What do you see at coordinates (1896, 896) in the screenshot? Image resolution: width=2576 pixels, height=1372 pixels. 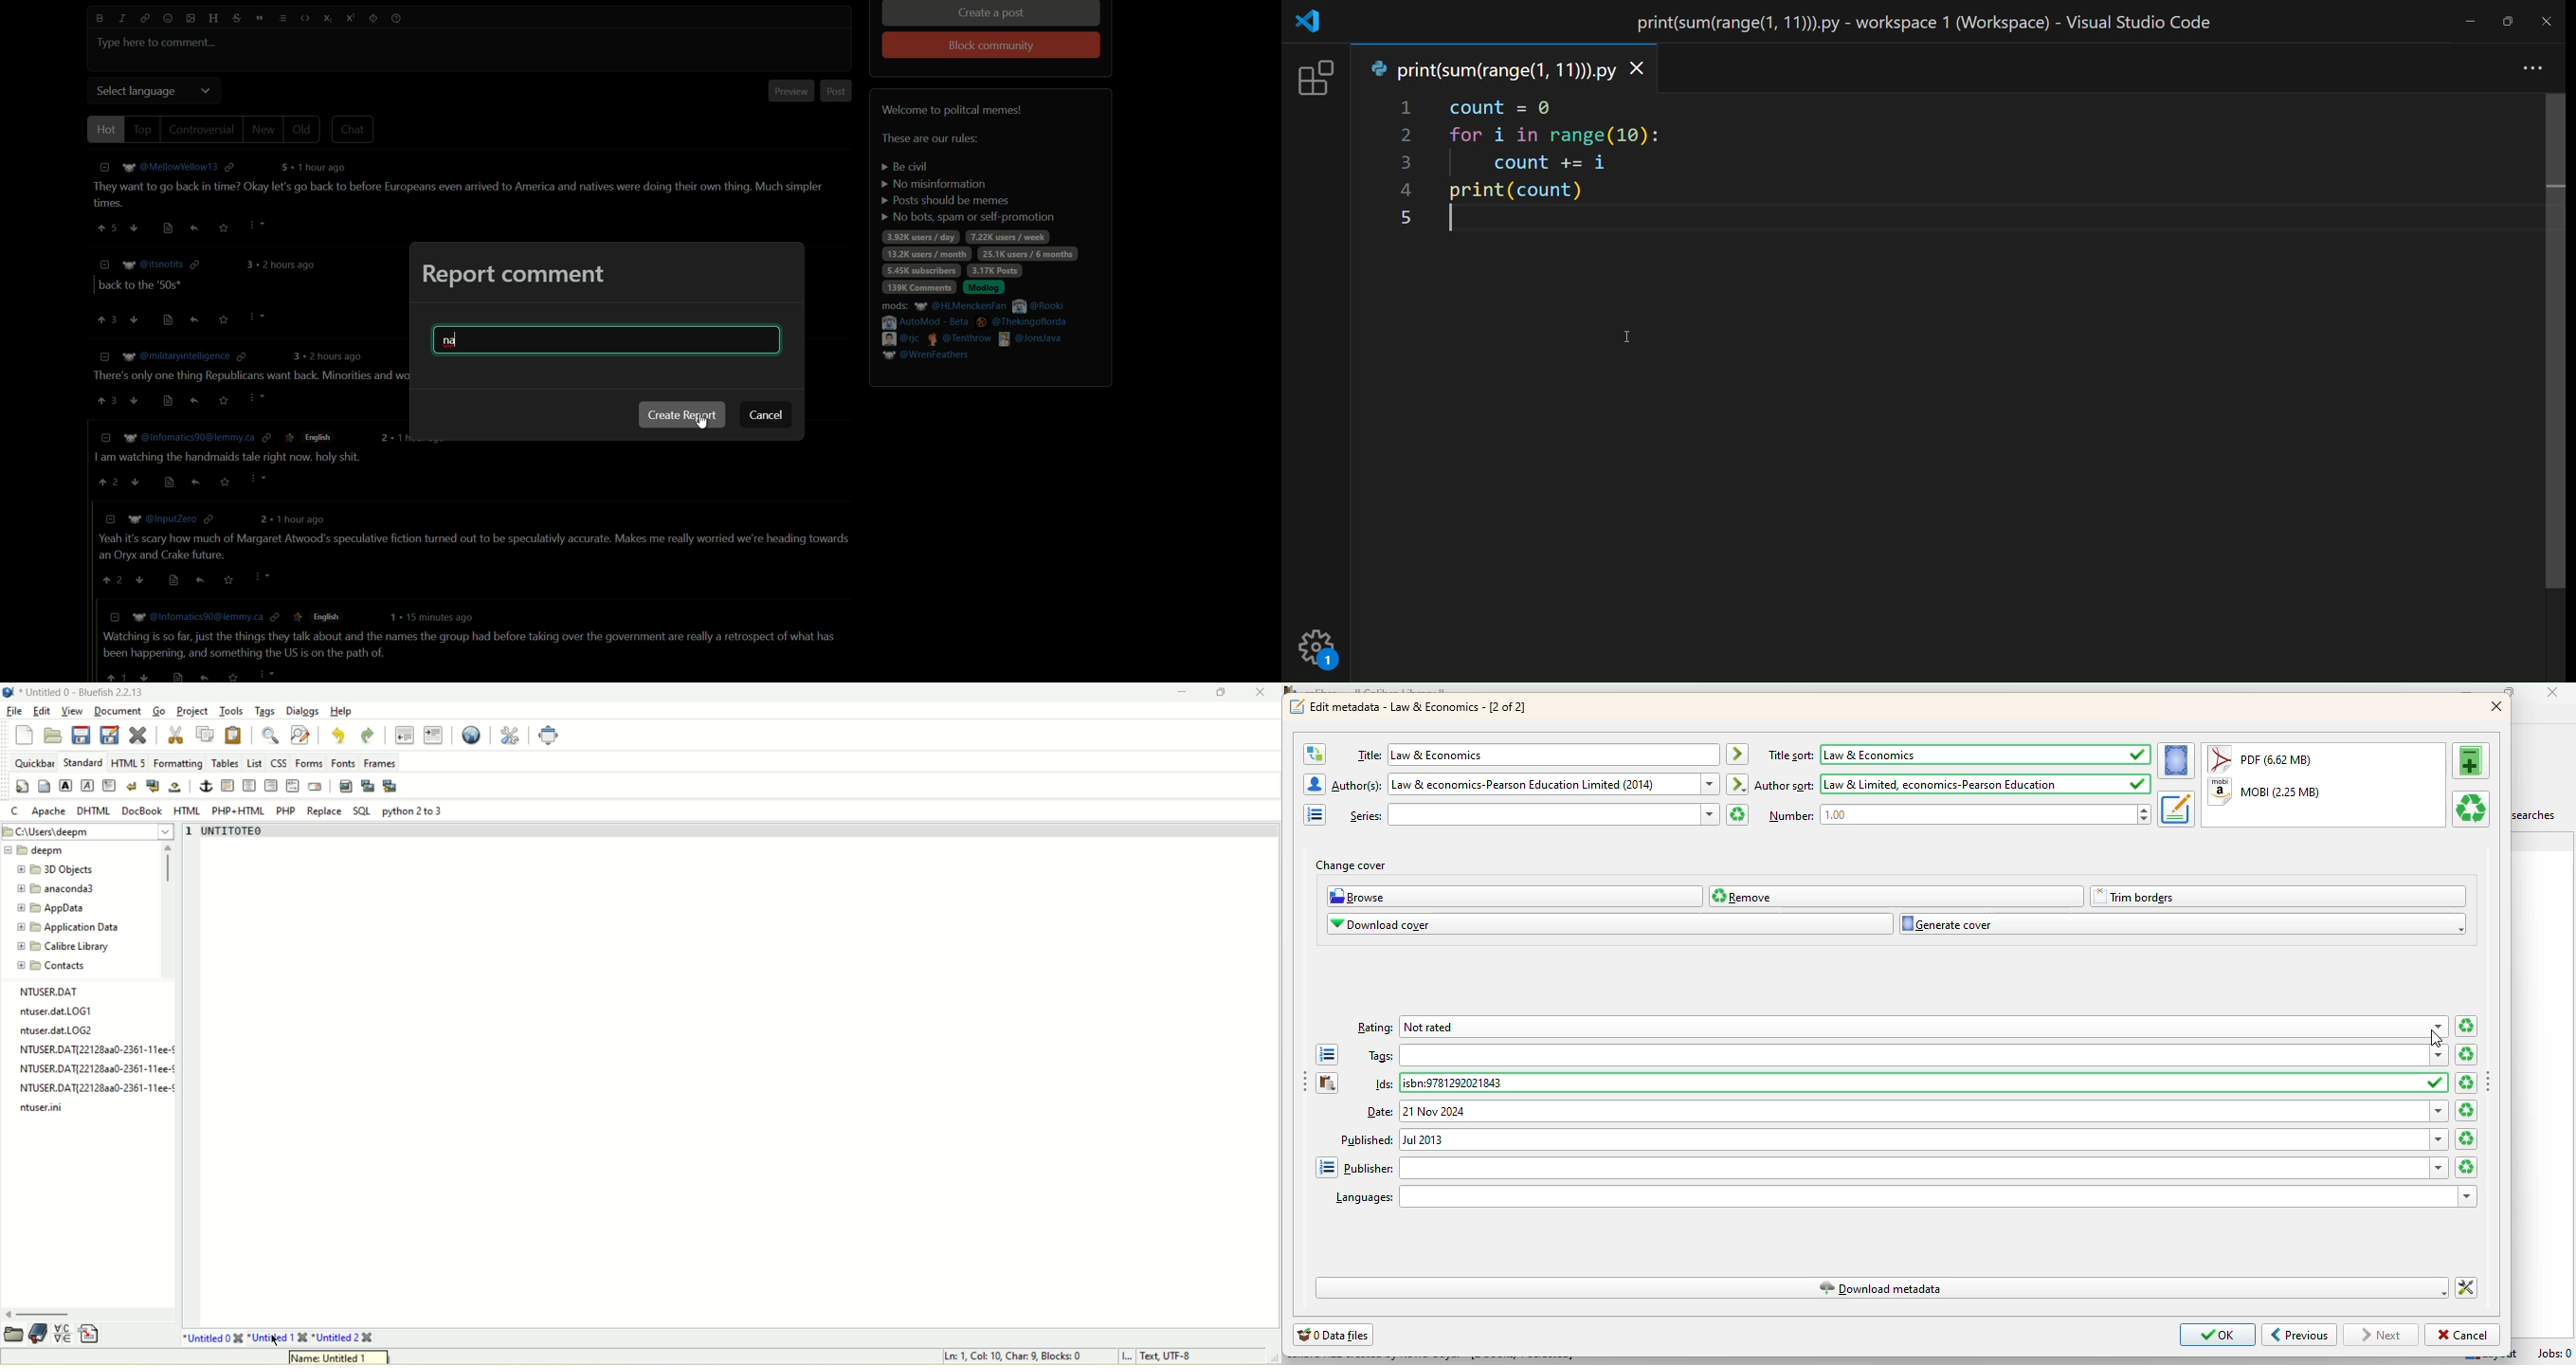 I see `remove` at bounding box center [1896, 896].